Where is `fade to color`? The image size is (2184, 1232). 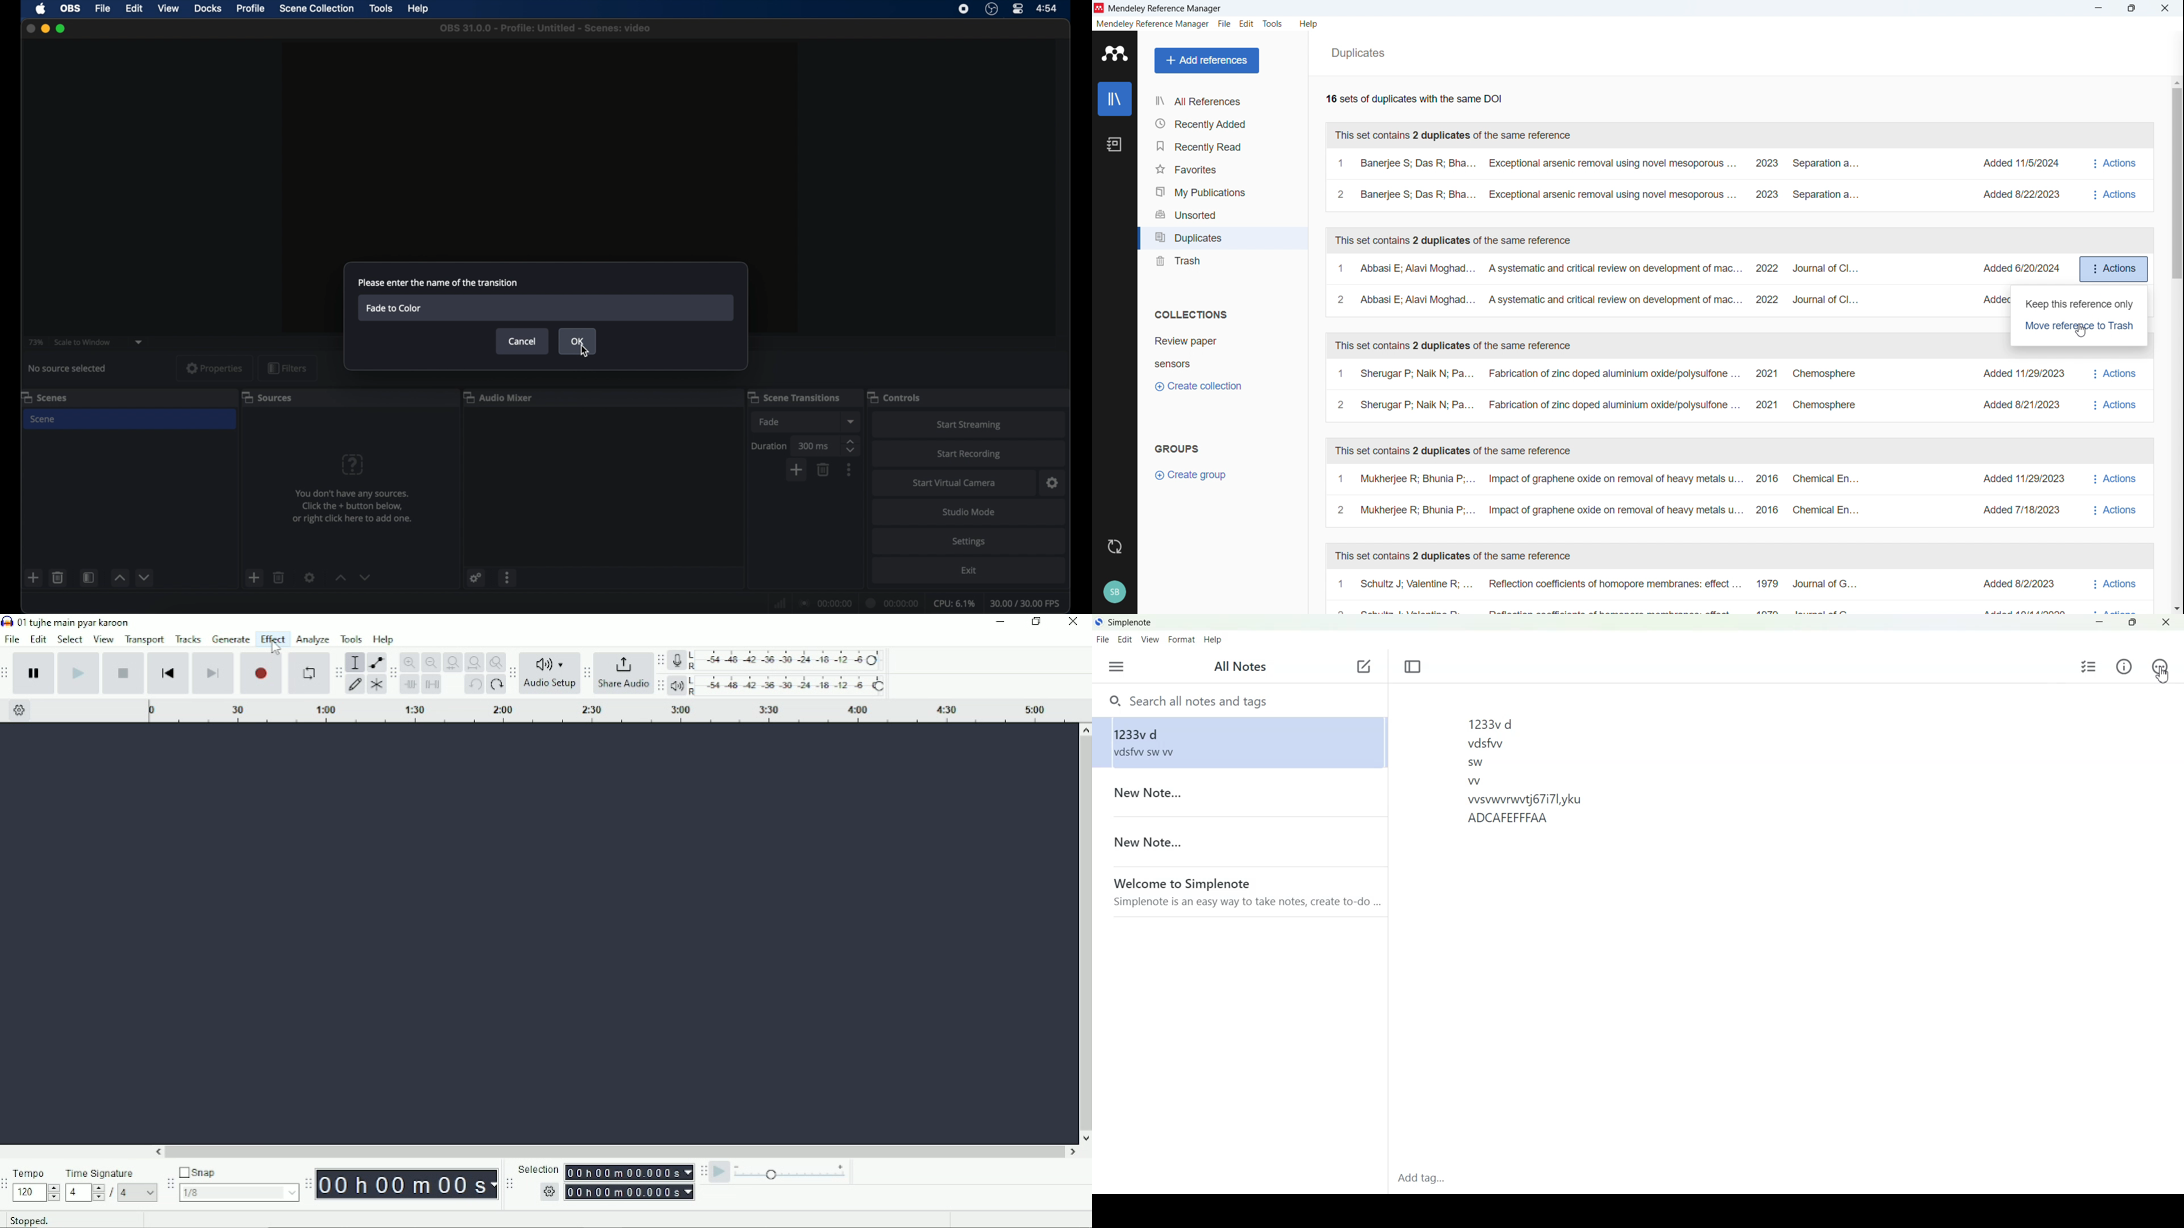 fade to color is located at coordinates (393, 308).